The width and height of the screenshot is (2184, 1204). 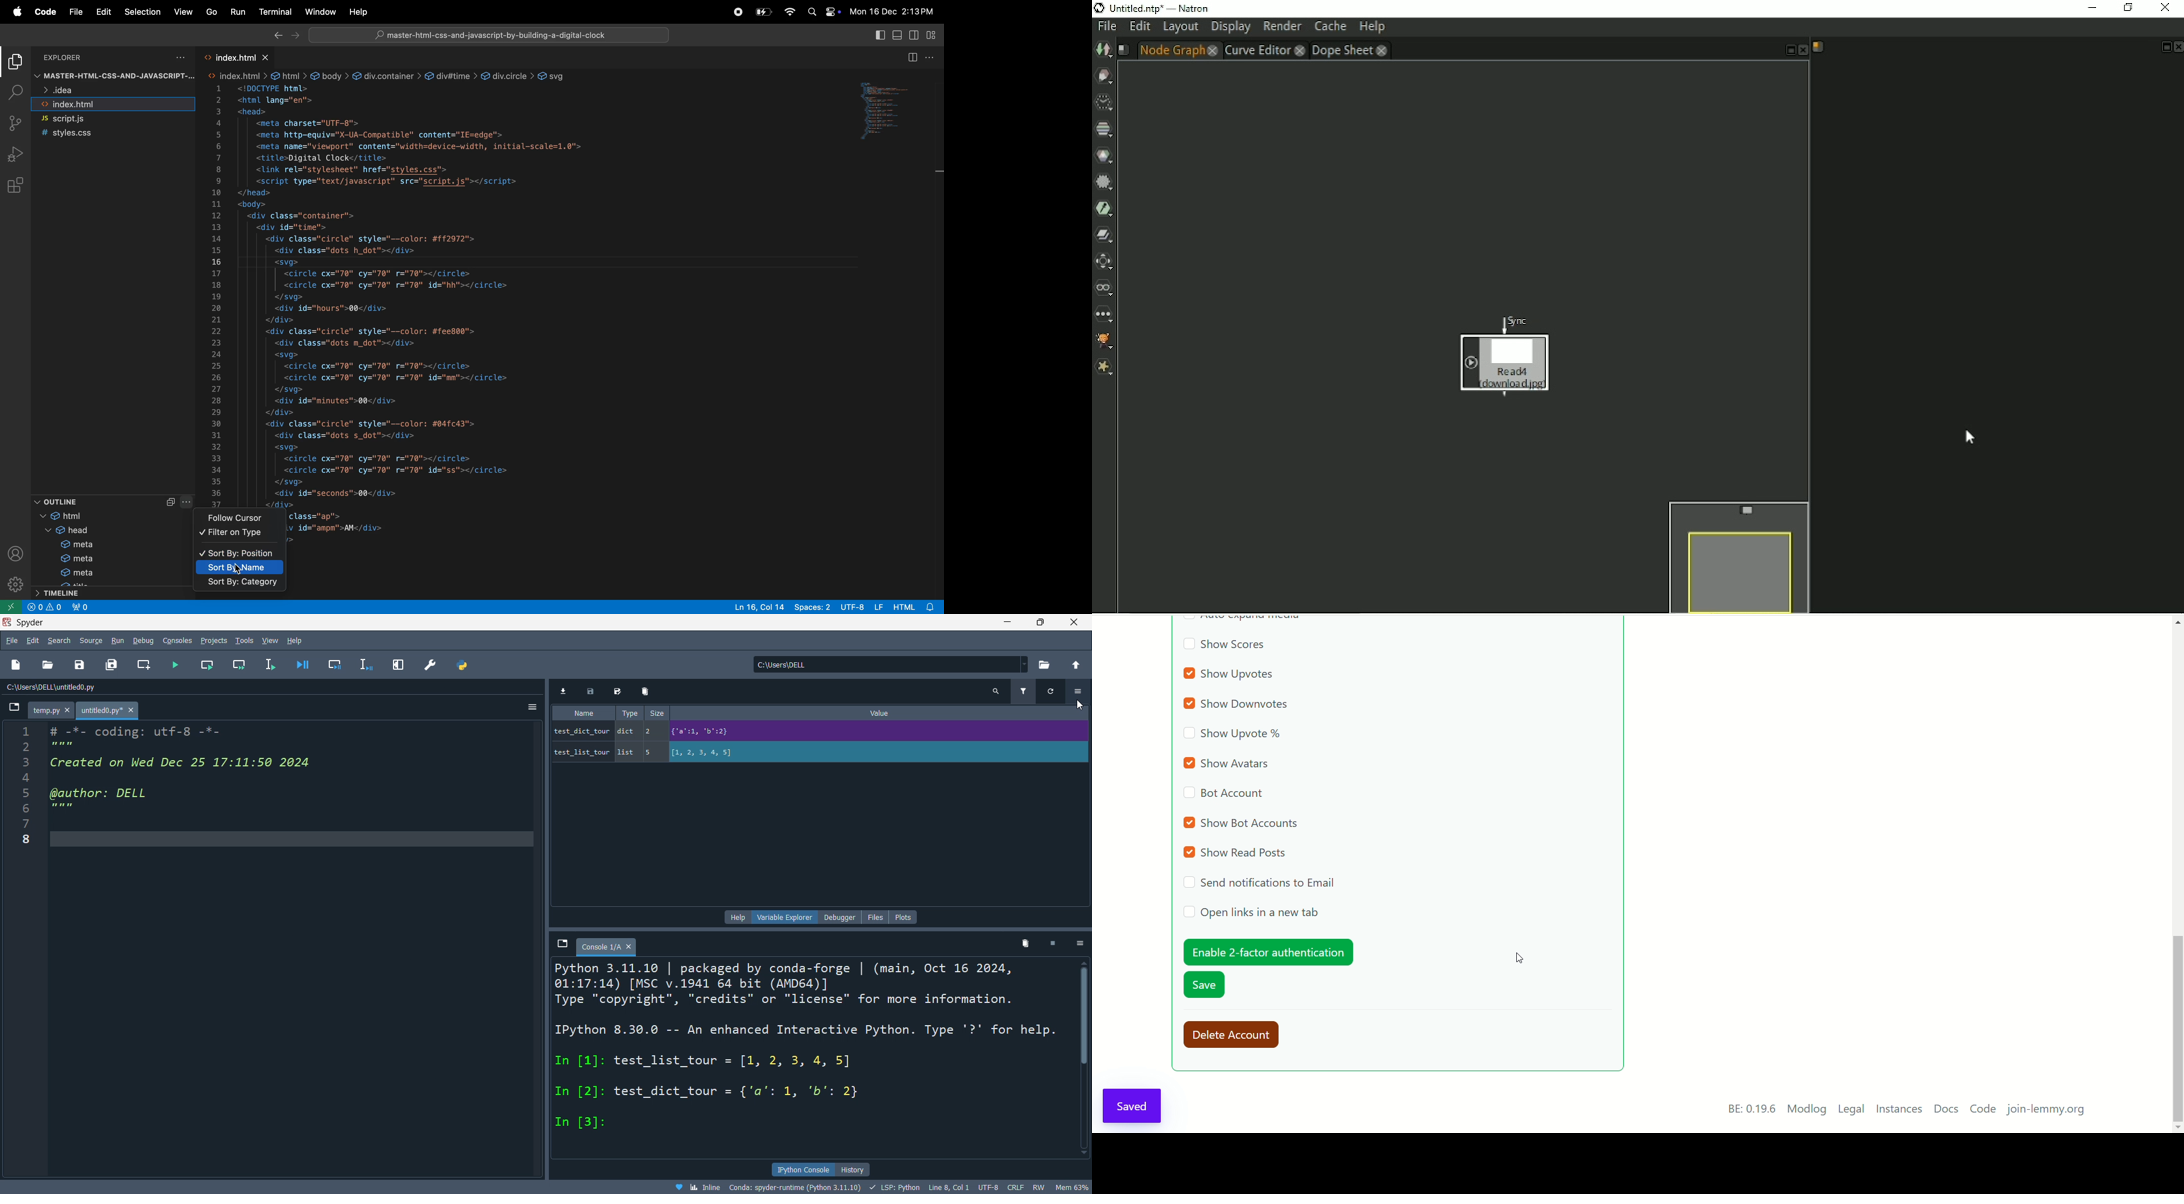 What do you see at coordinates (334, 665) in the screenshot?
I see `debug cell` at bounding box center [334, 665].